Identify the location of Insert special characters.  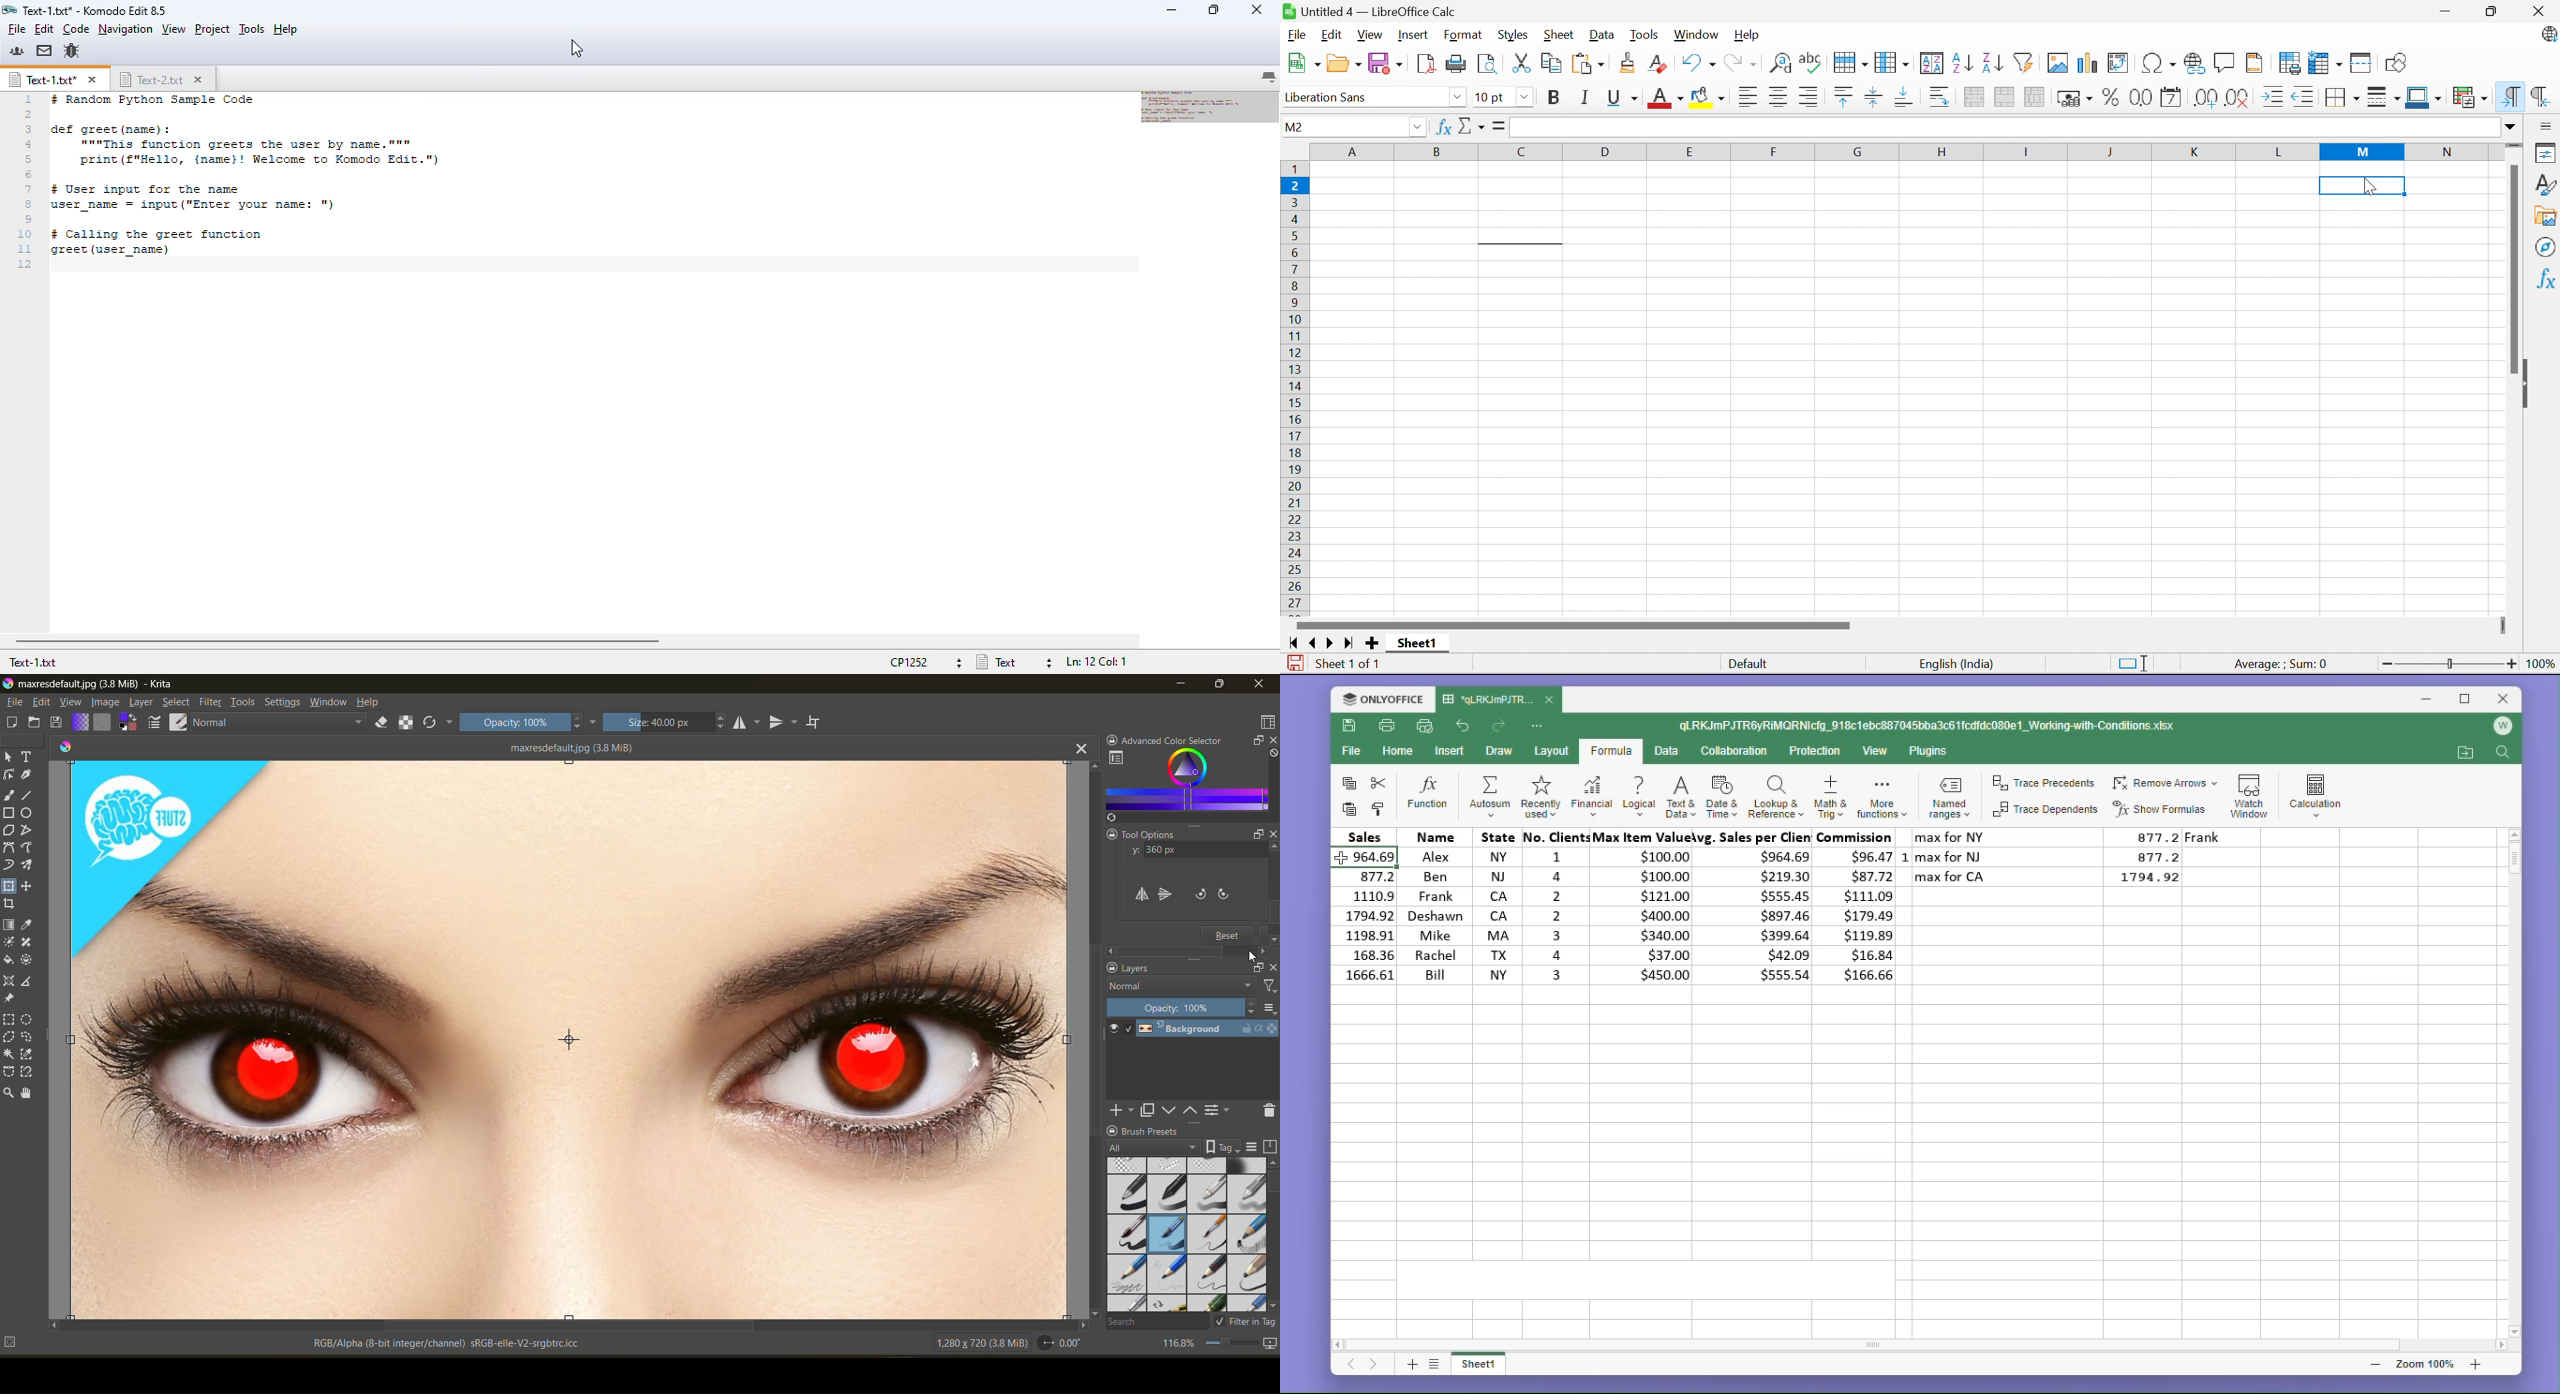
(2159, 63).